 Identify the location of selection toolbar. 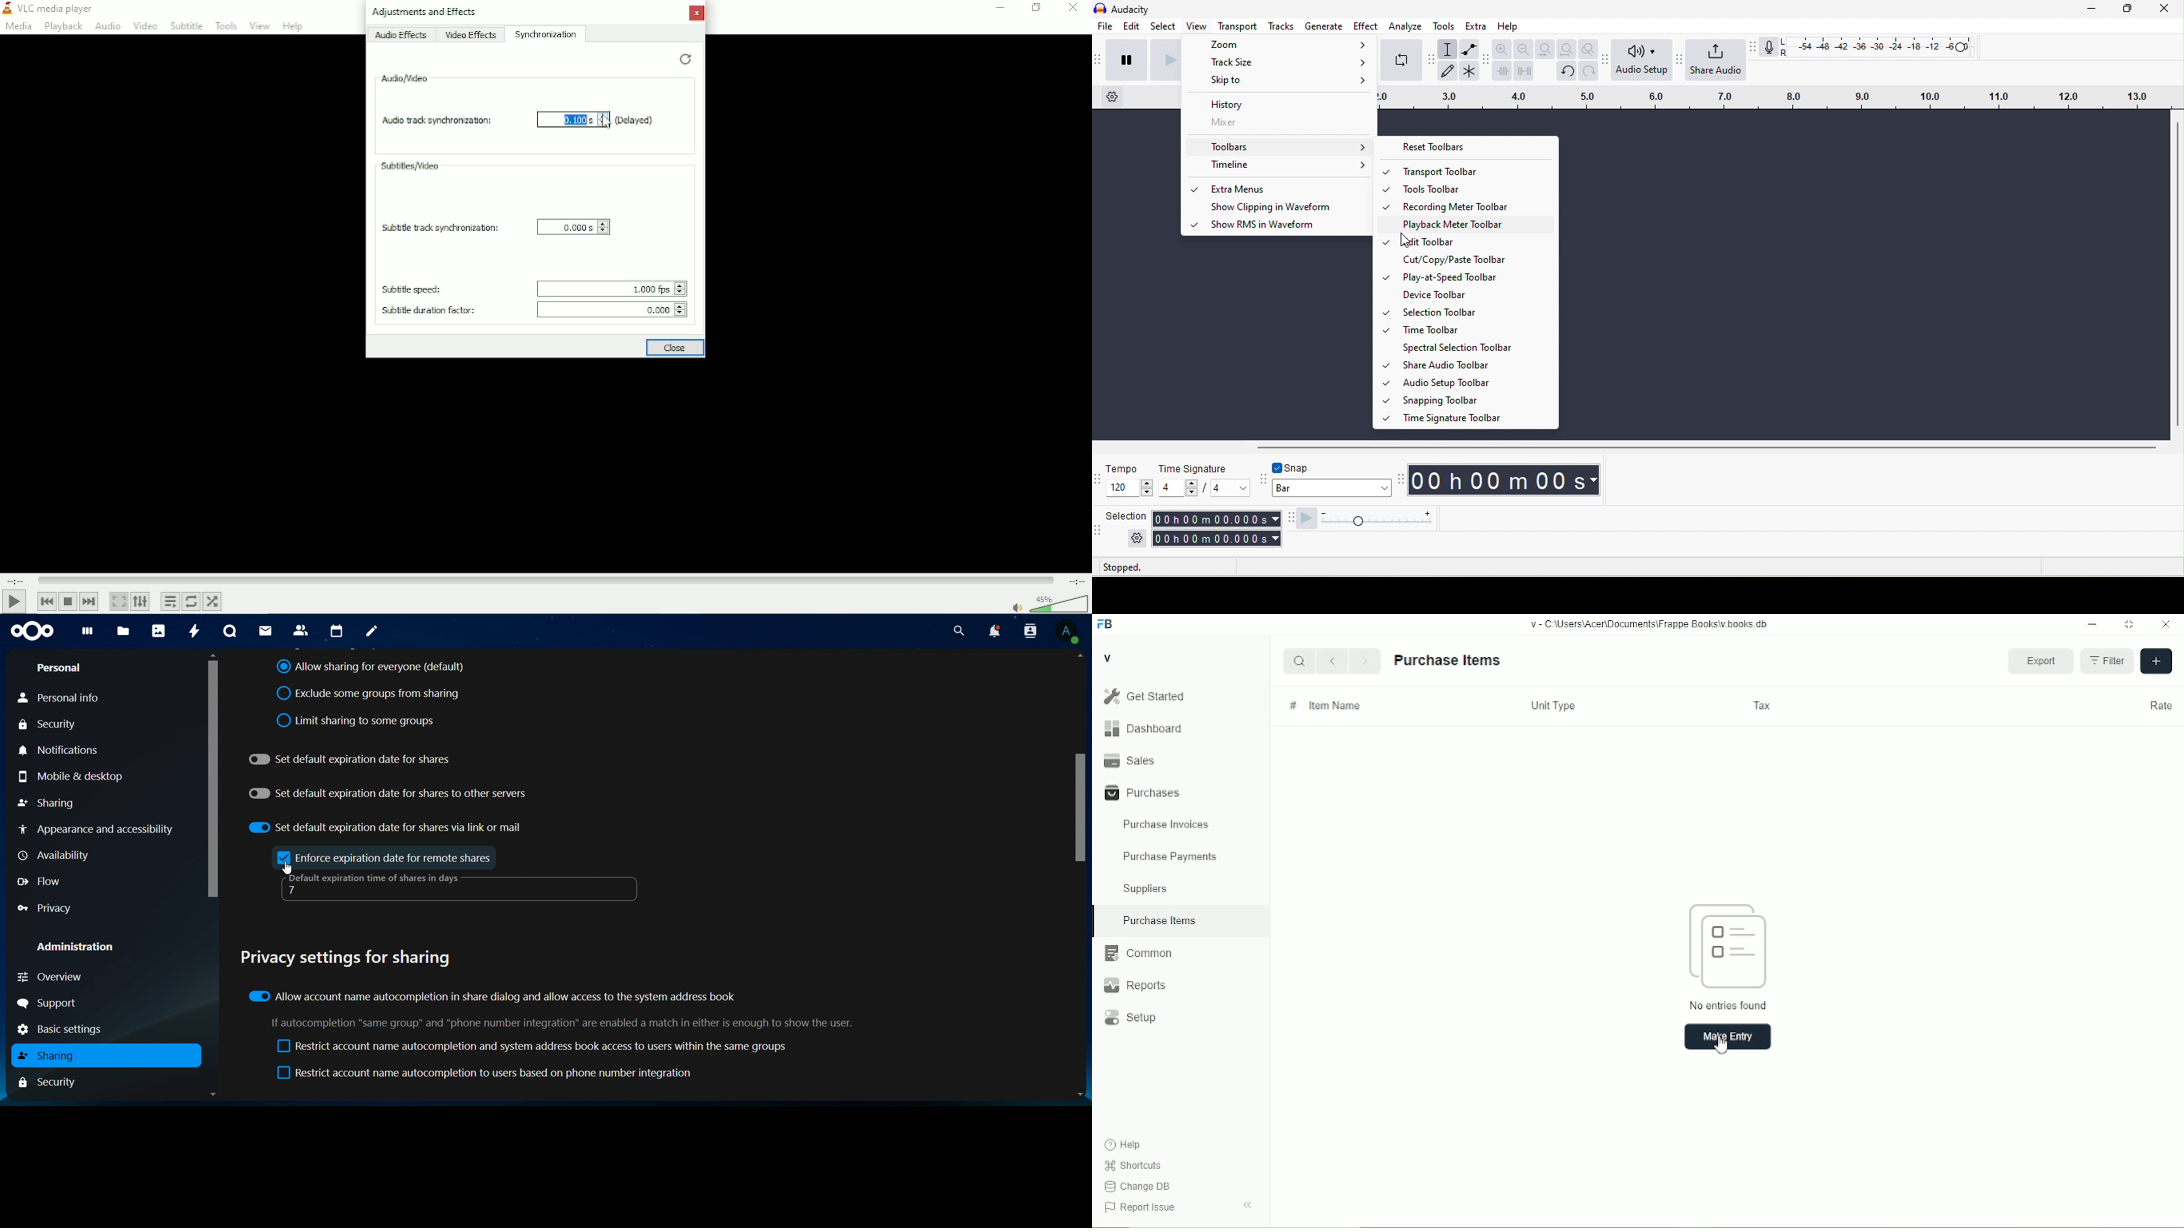
(1098, 534).